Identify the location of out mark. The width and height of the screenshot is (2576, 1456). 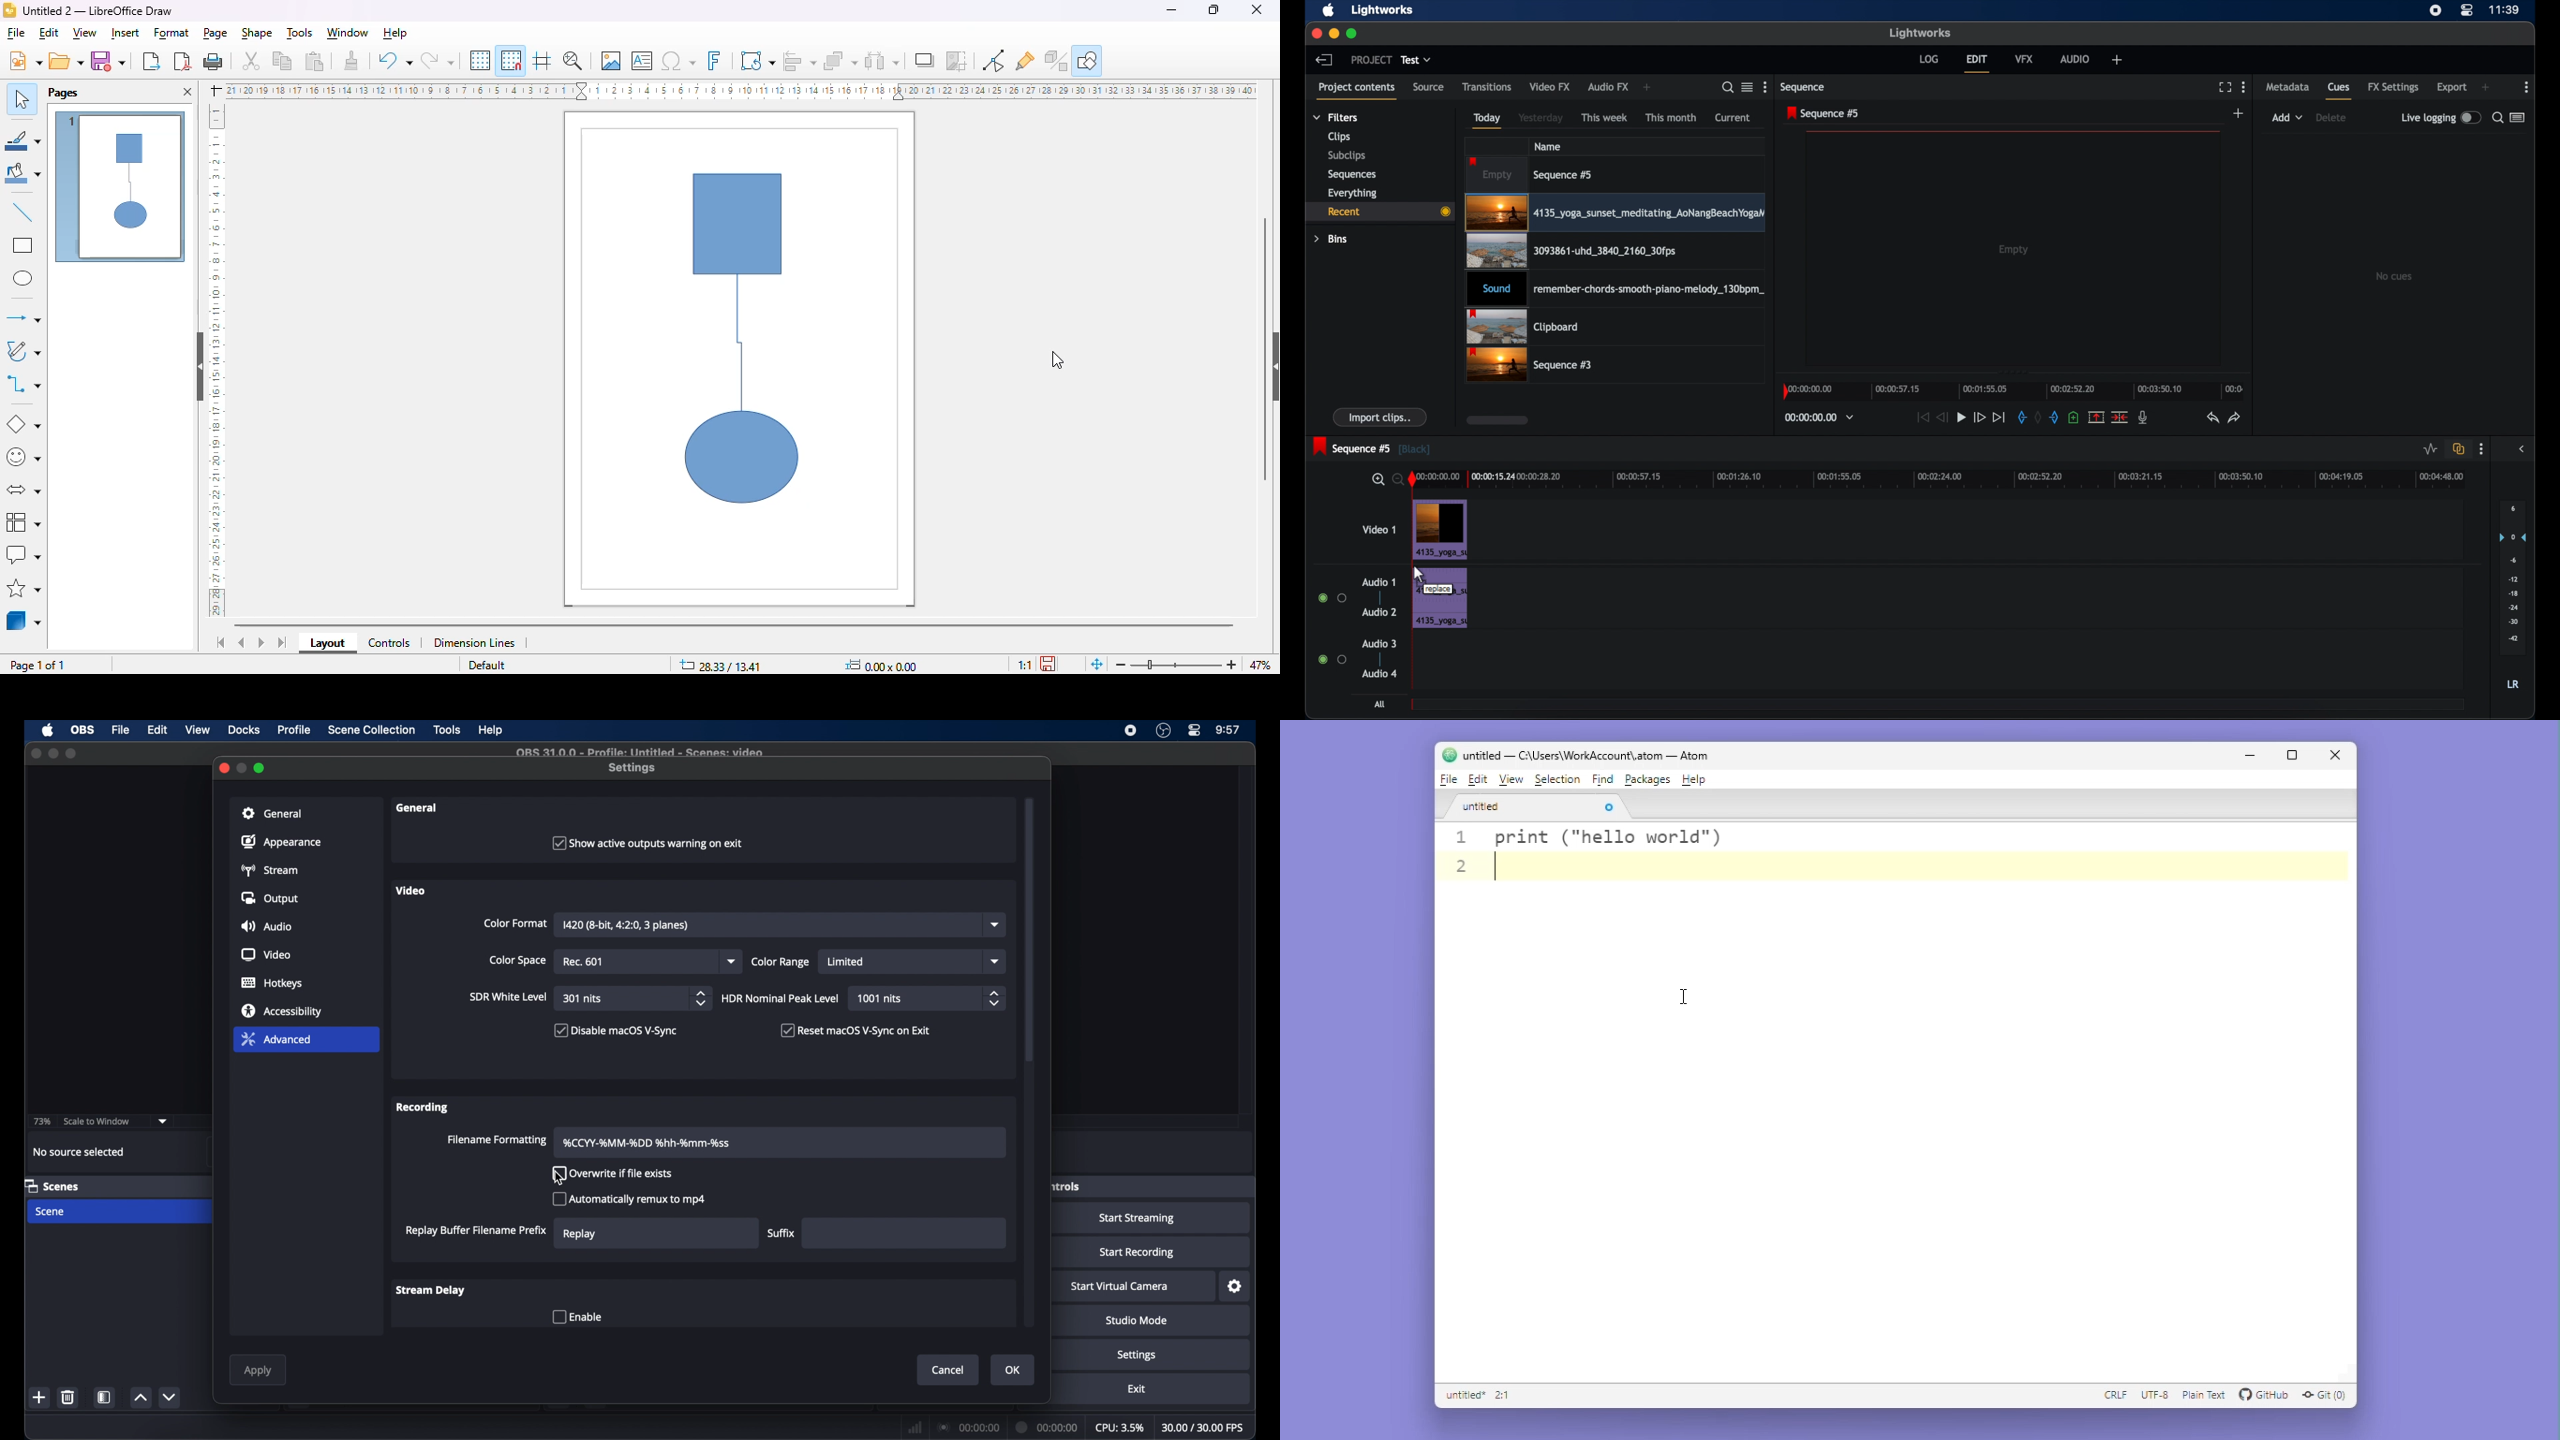
(2056, 418).